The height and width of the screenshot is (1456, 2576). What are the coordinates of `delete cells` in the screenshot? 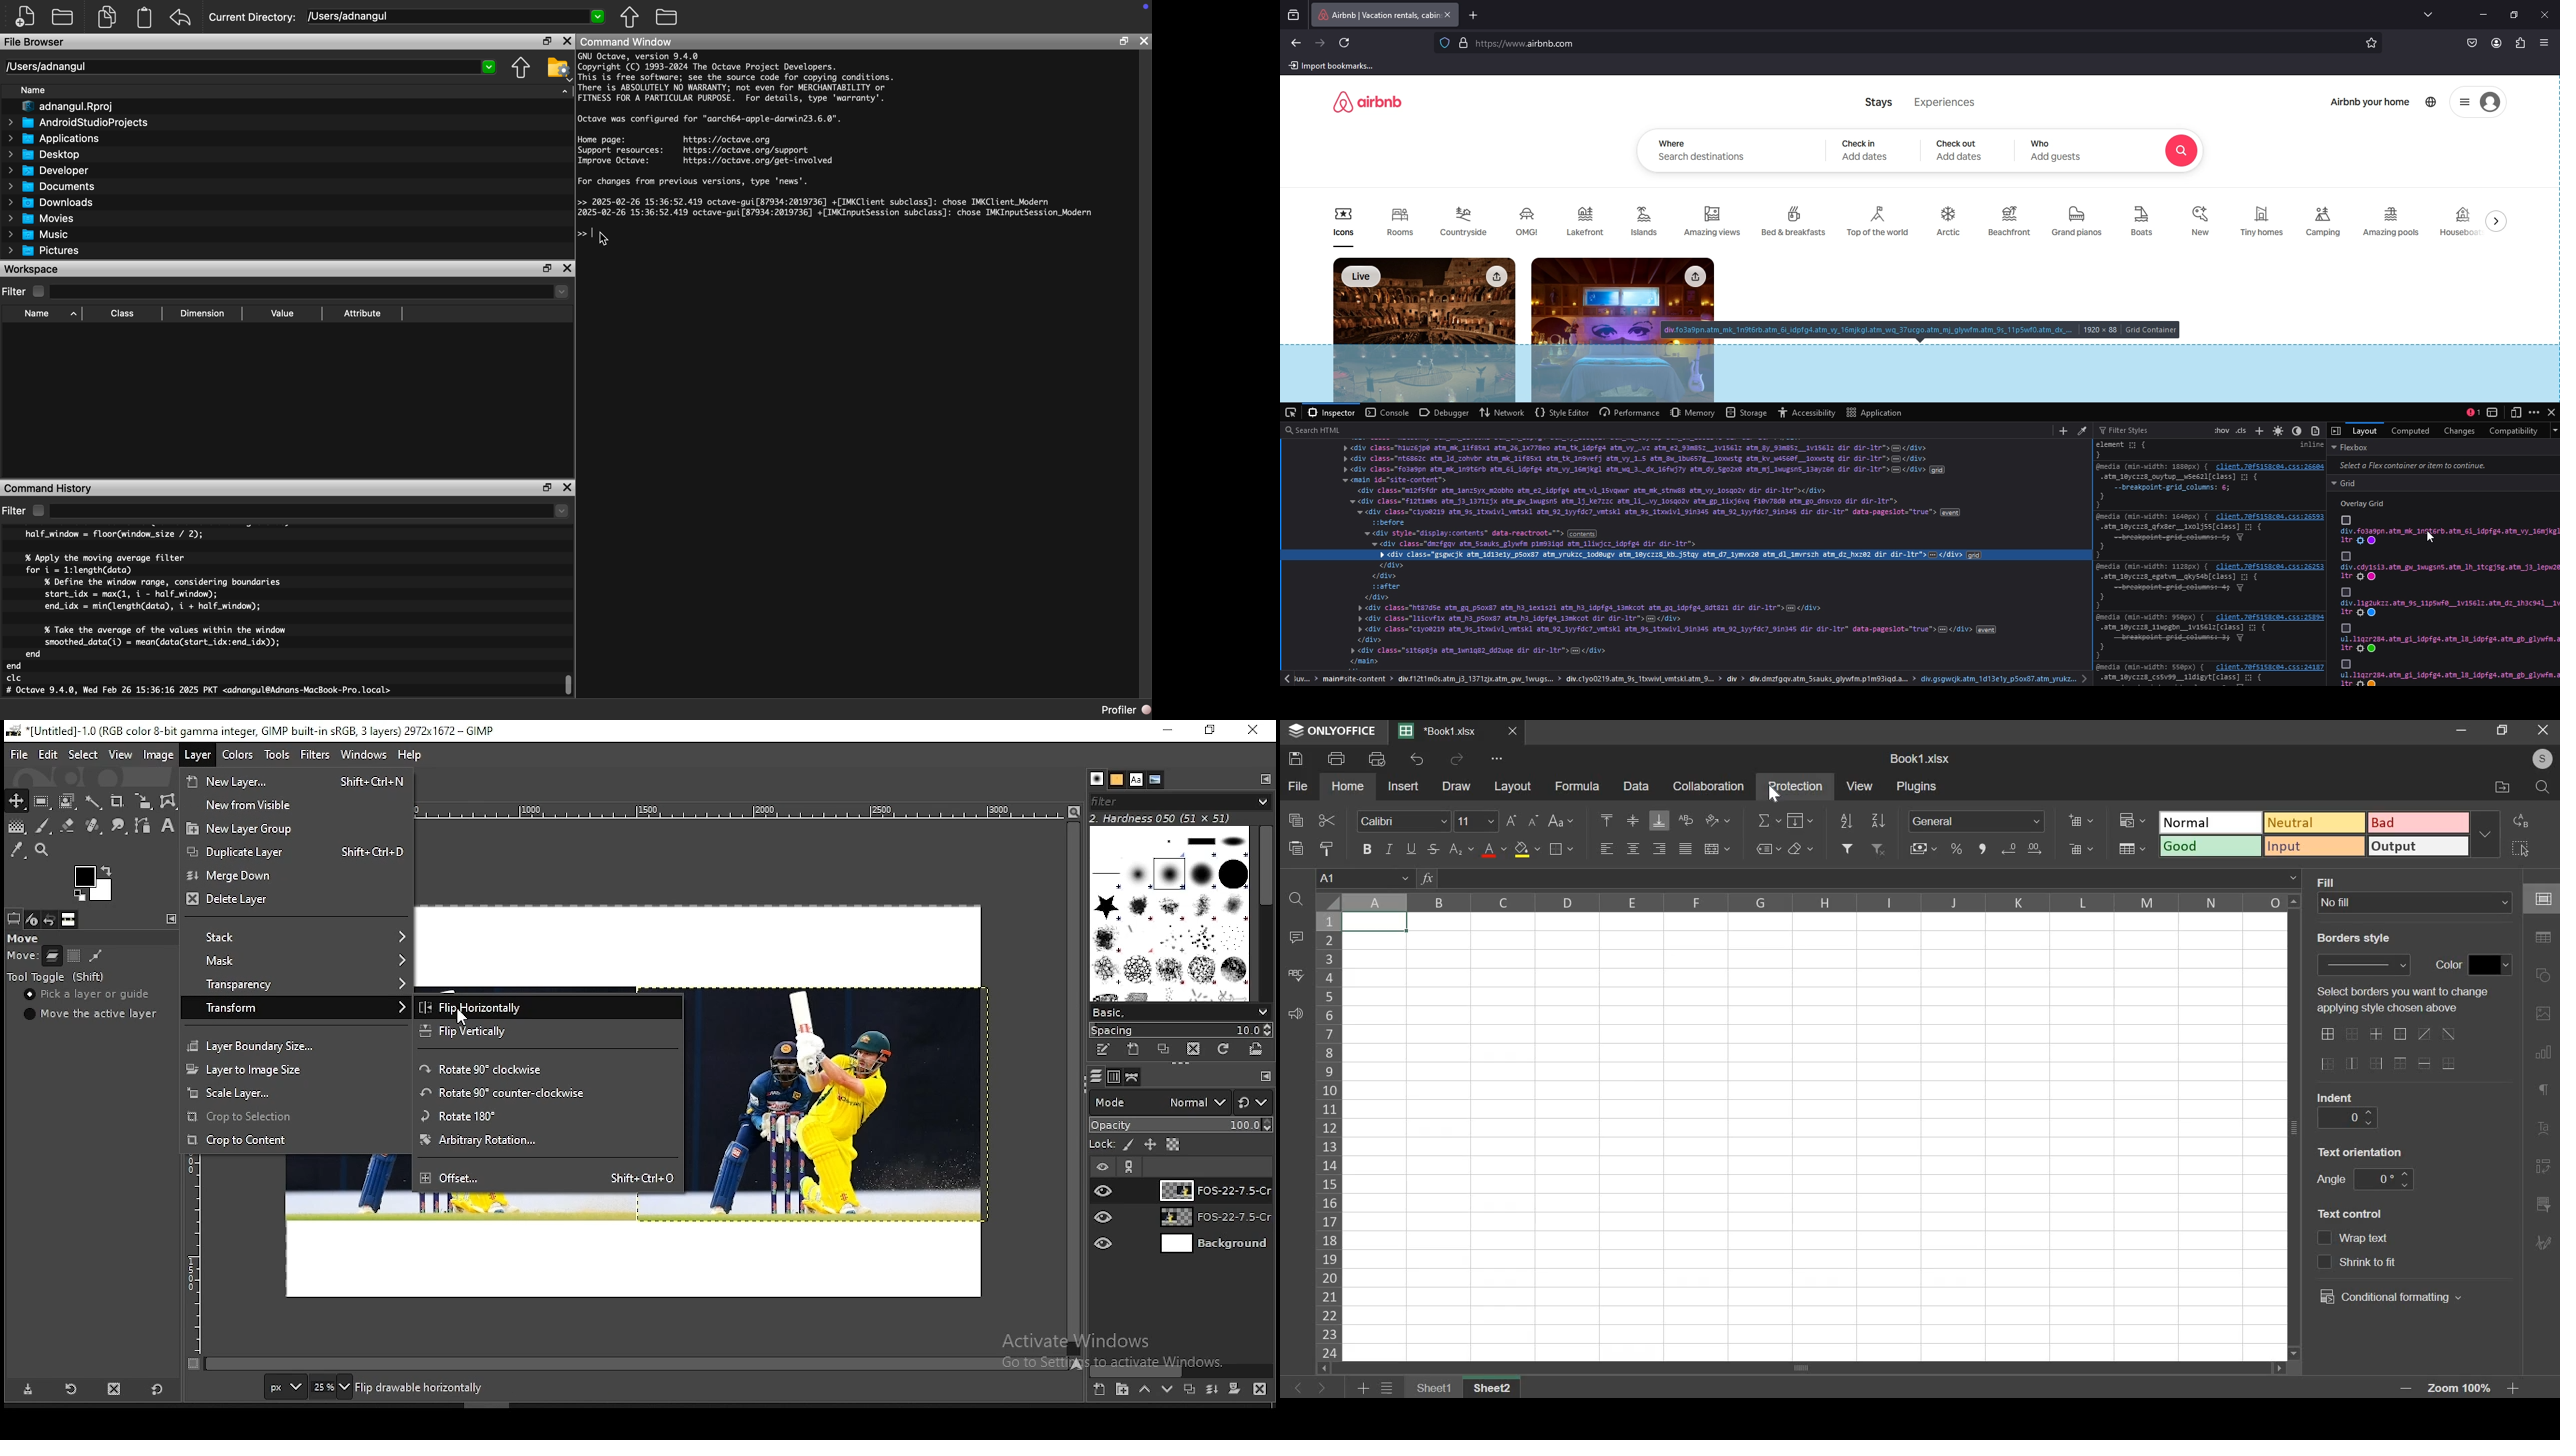 It's located at (2080, 849).